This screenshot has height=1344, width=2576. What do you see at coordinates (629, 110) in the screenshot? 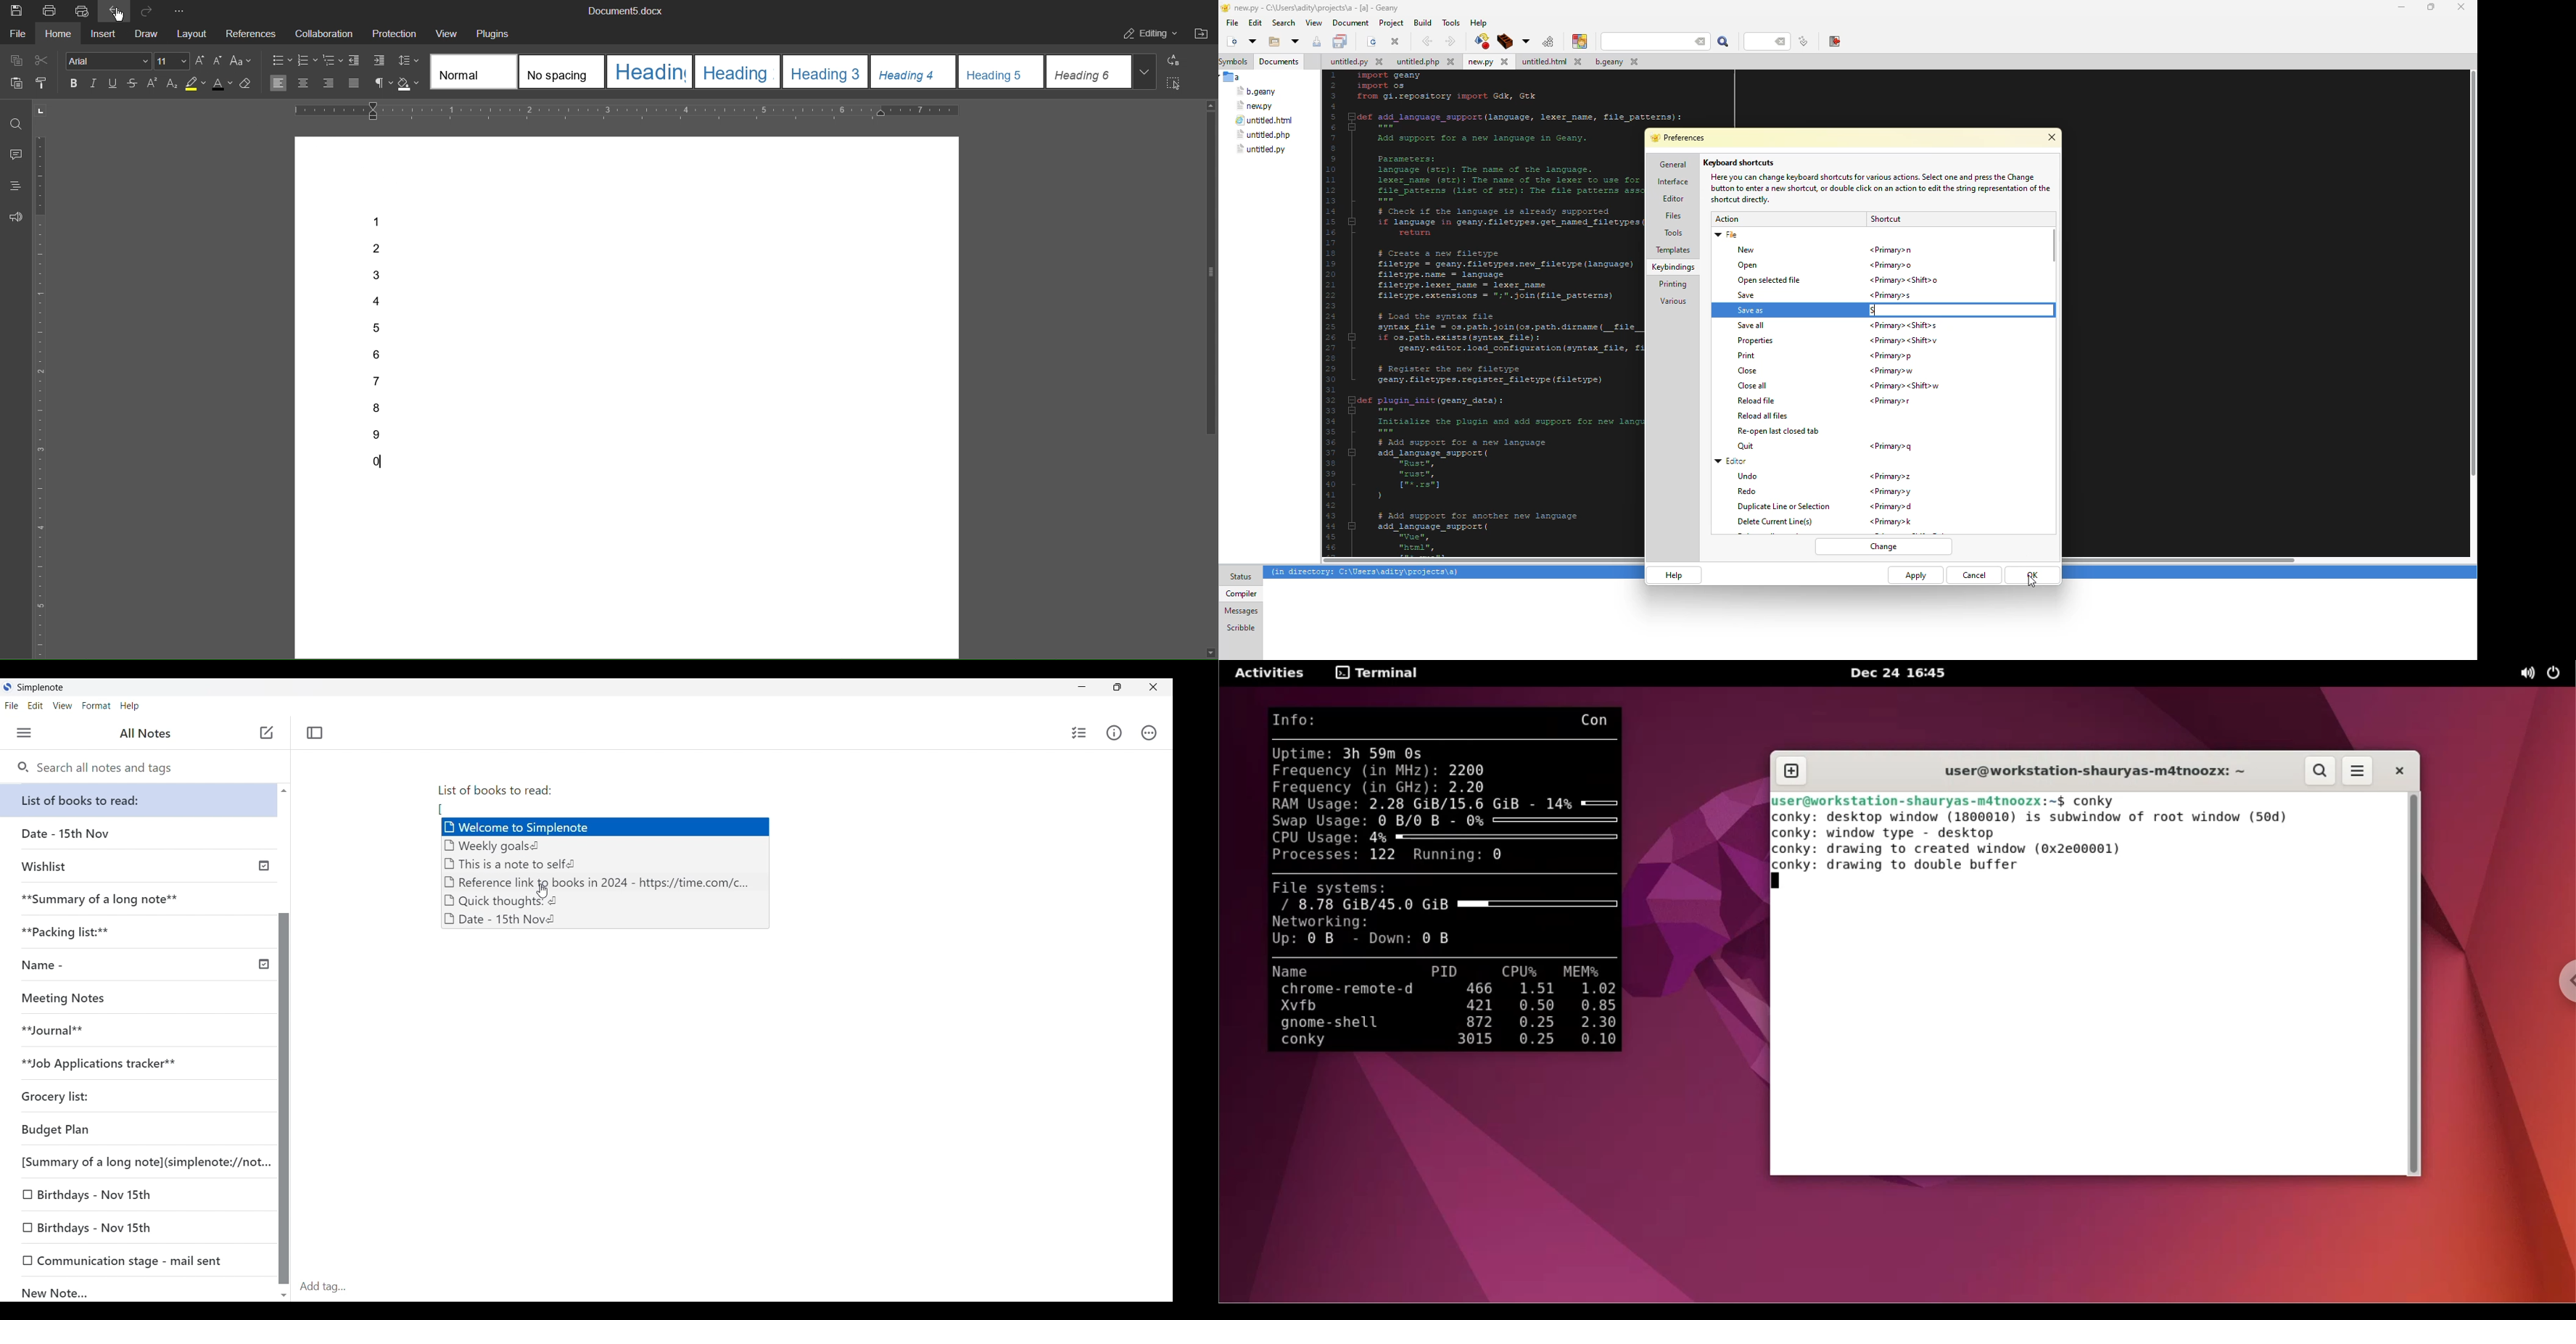
I see `Horizontal Ruler` at bounding box center [629, 110].